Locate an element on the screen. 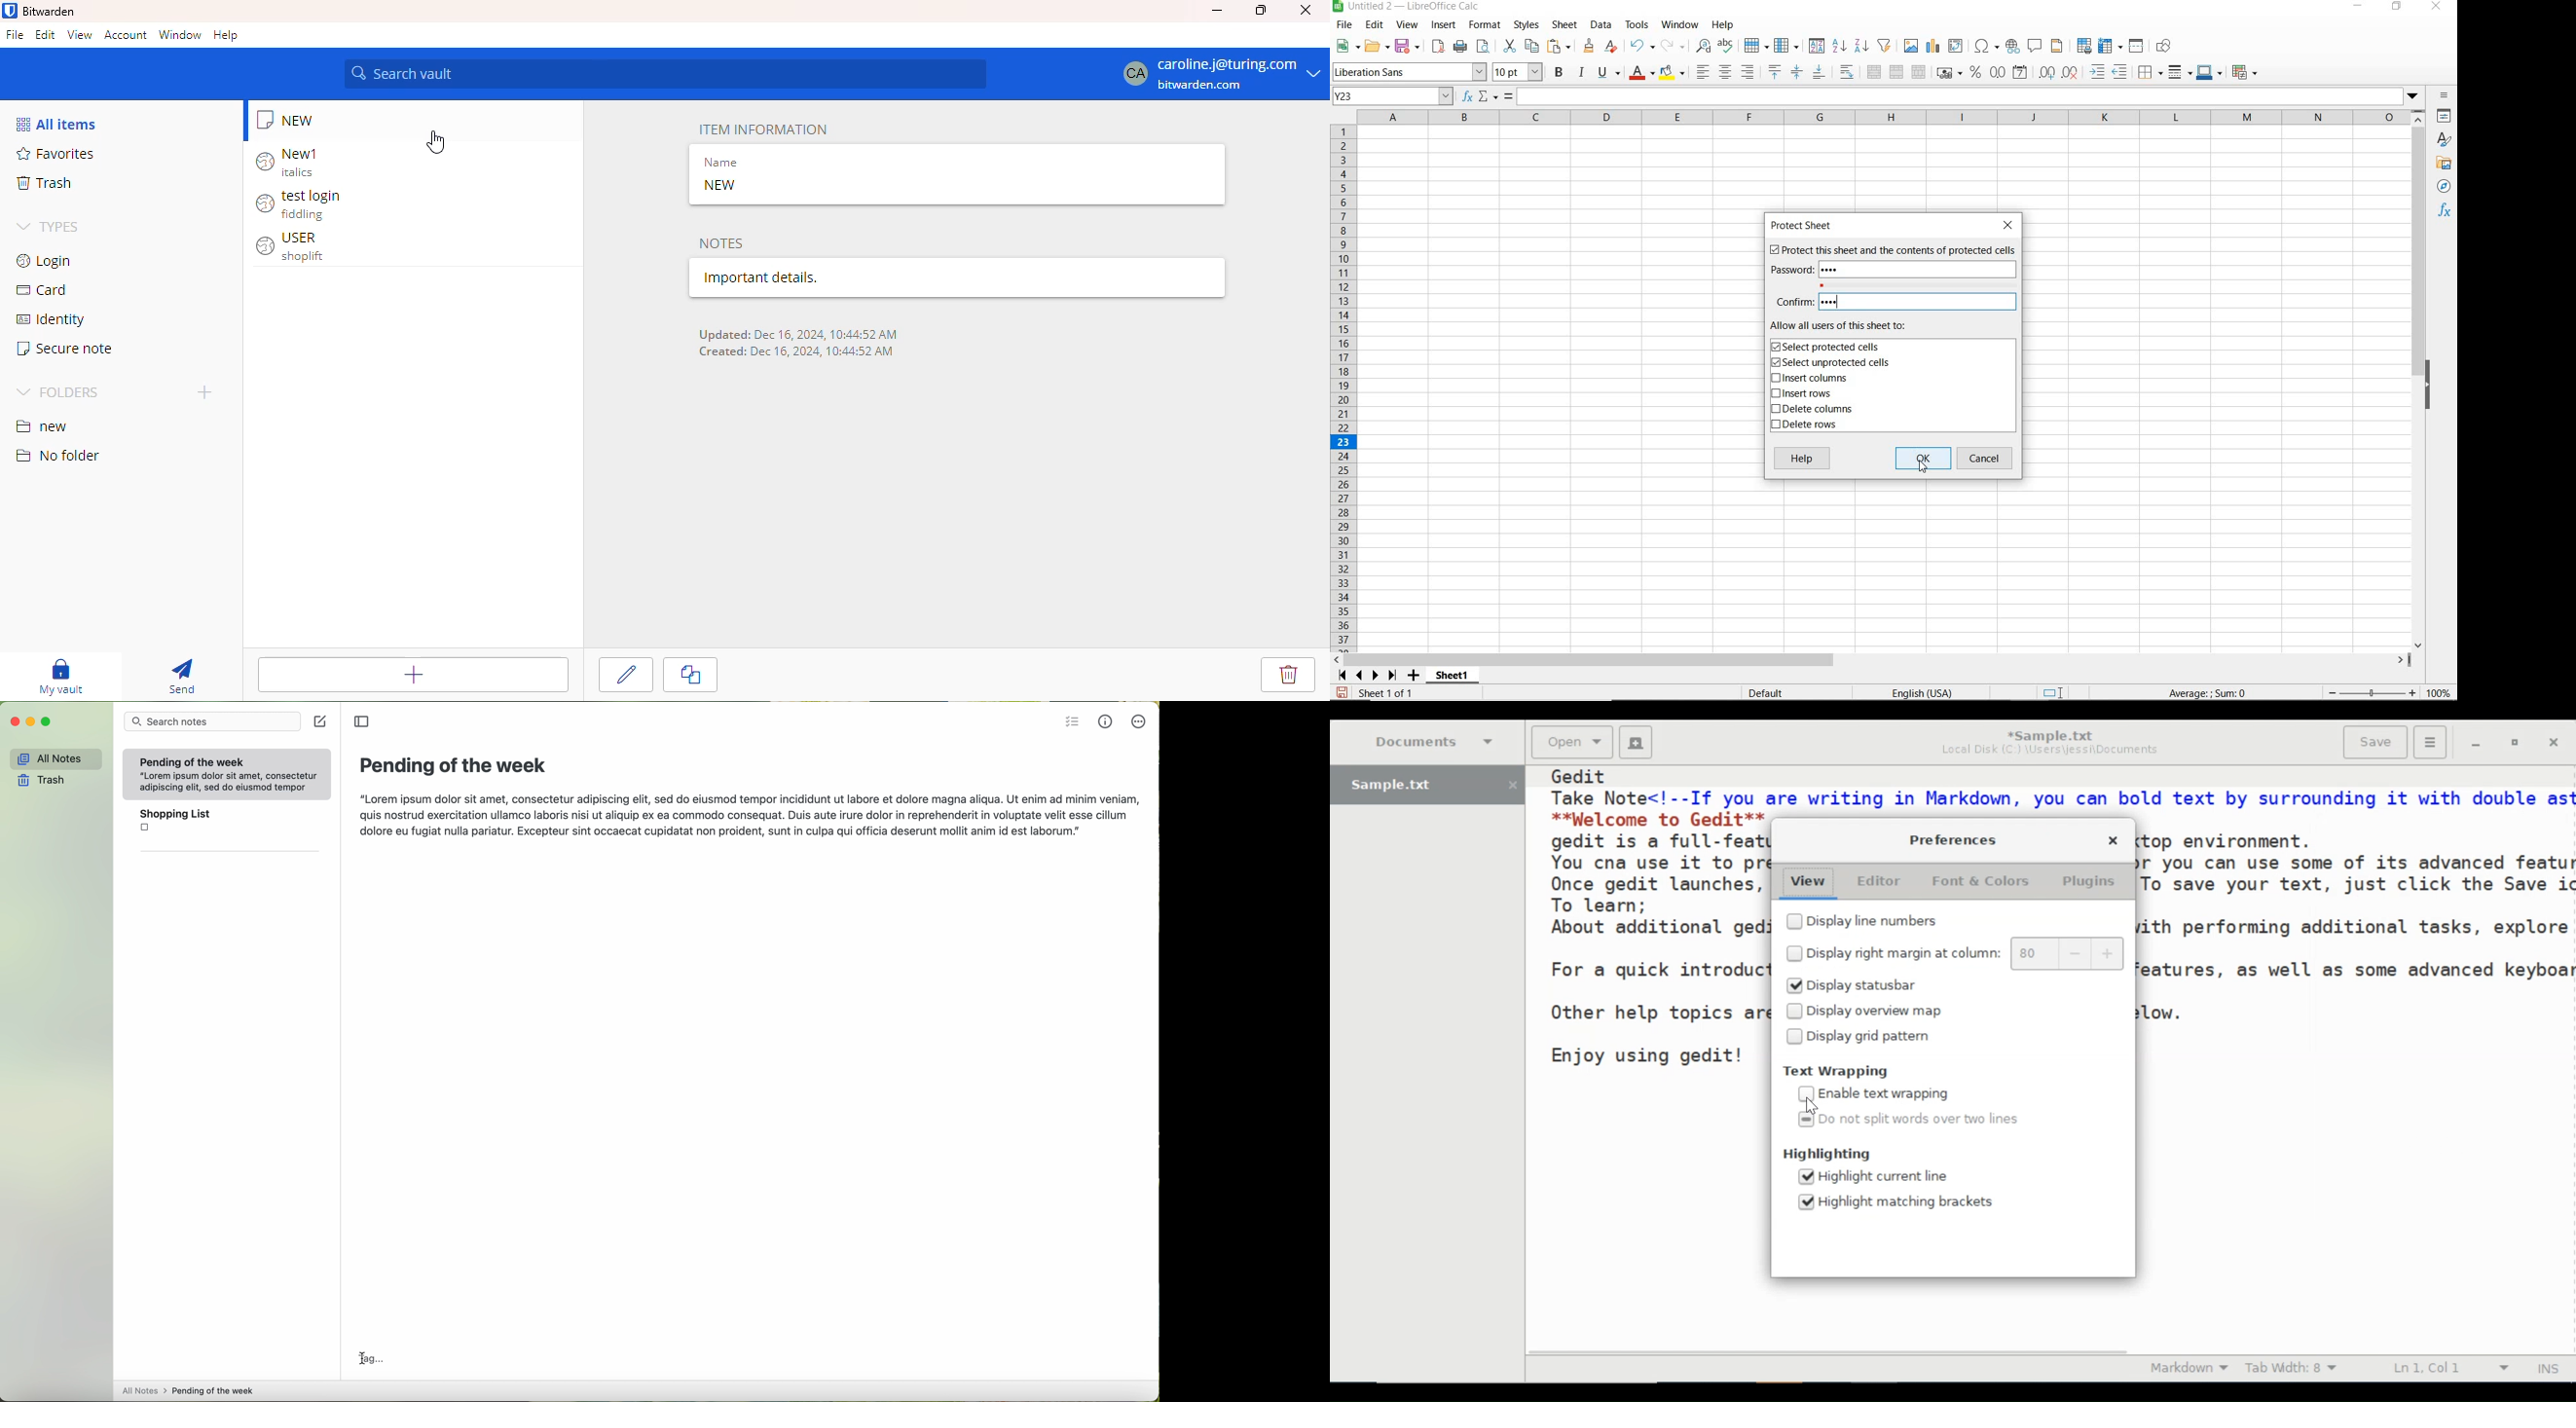 Image resolution: width=2576 pixels, height=1428 pixels. INCREASE INDENT is located at coordinates (2098, 73).